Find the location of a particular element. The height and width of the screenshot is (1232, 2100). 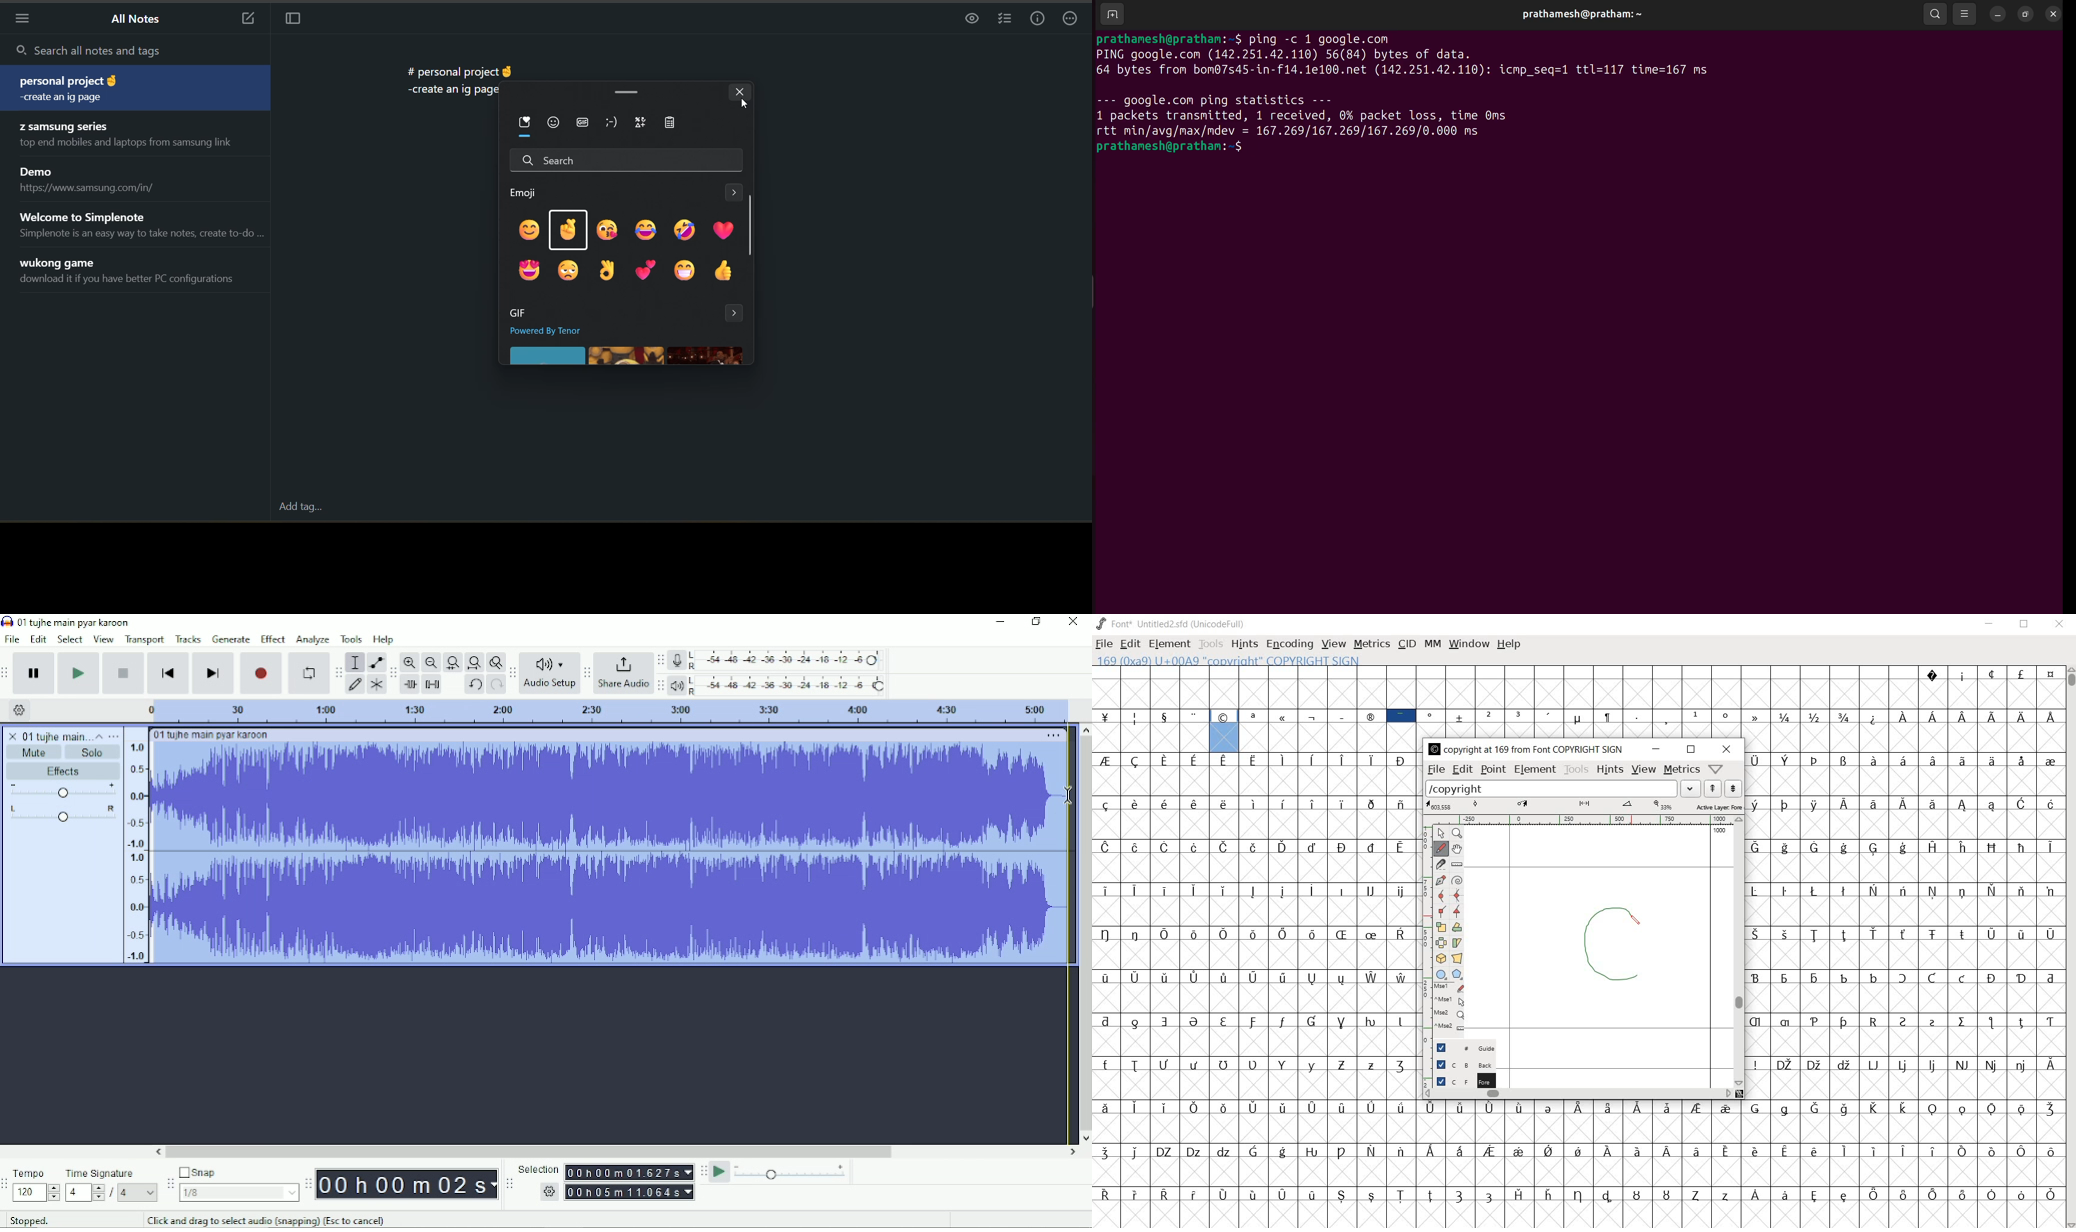

element is located at coordinates (1535, 770).